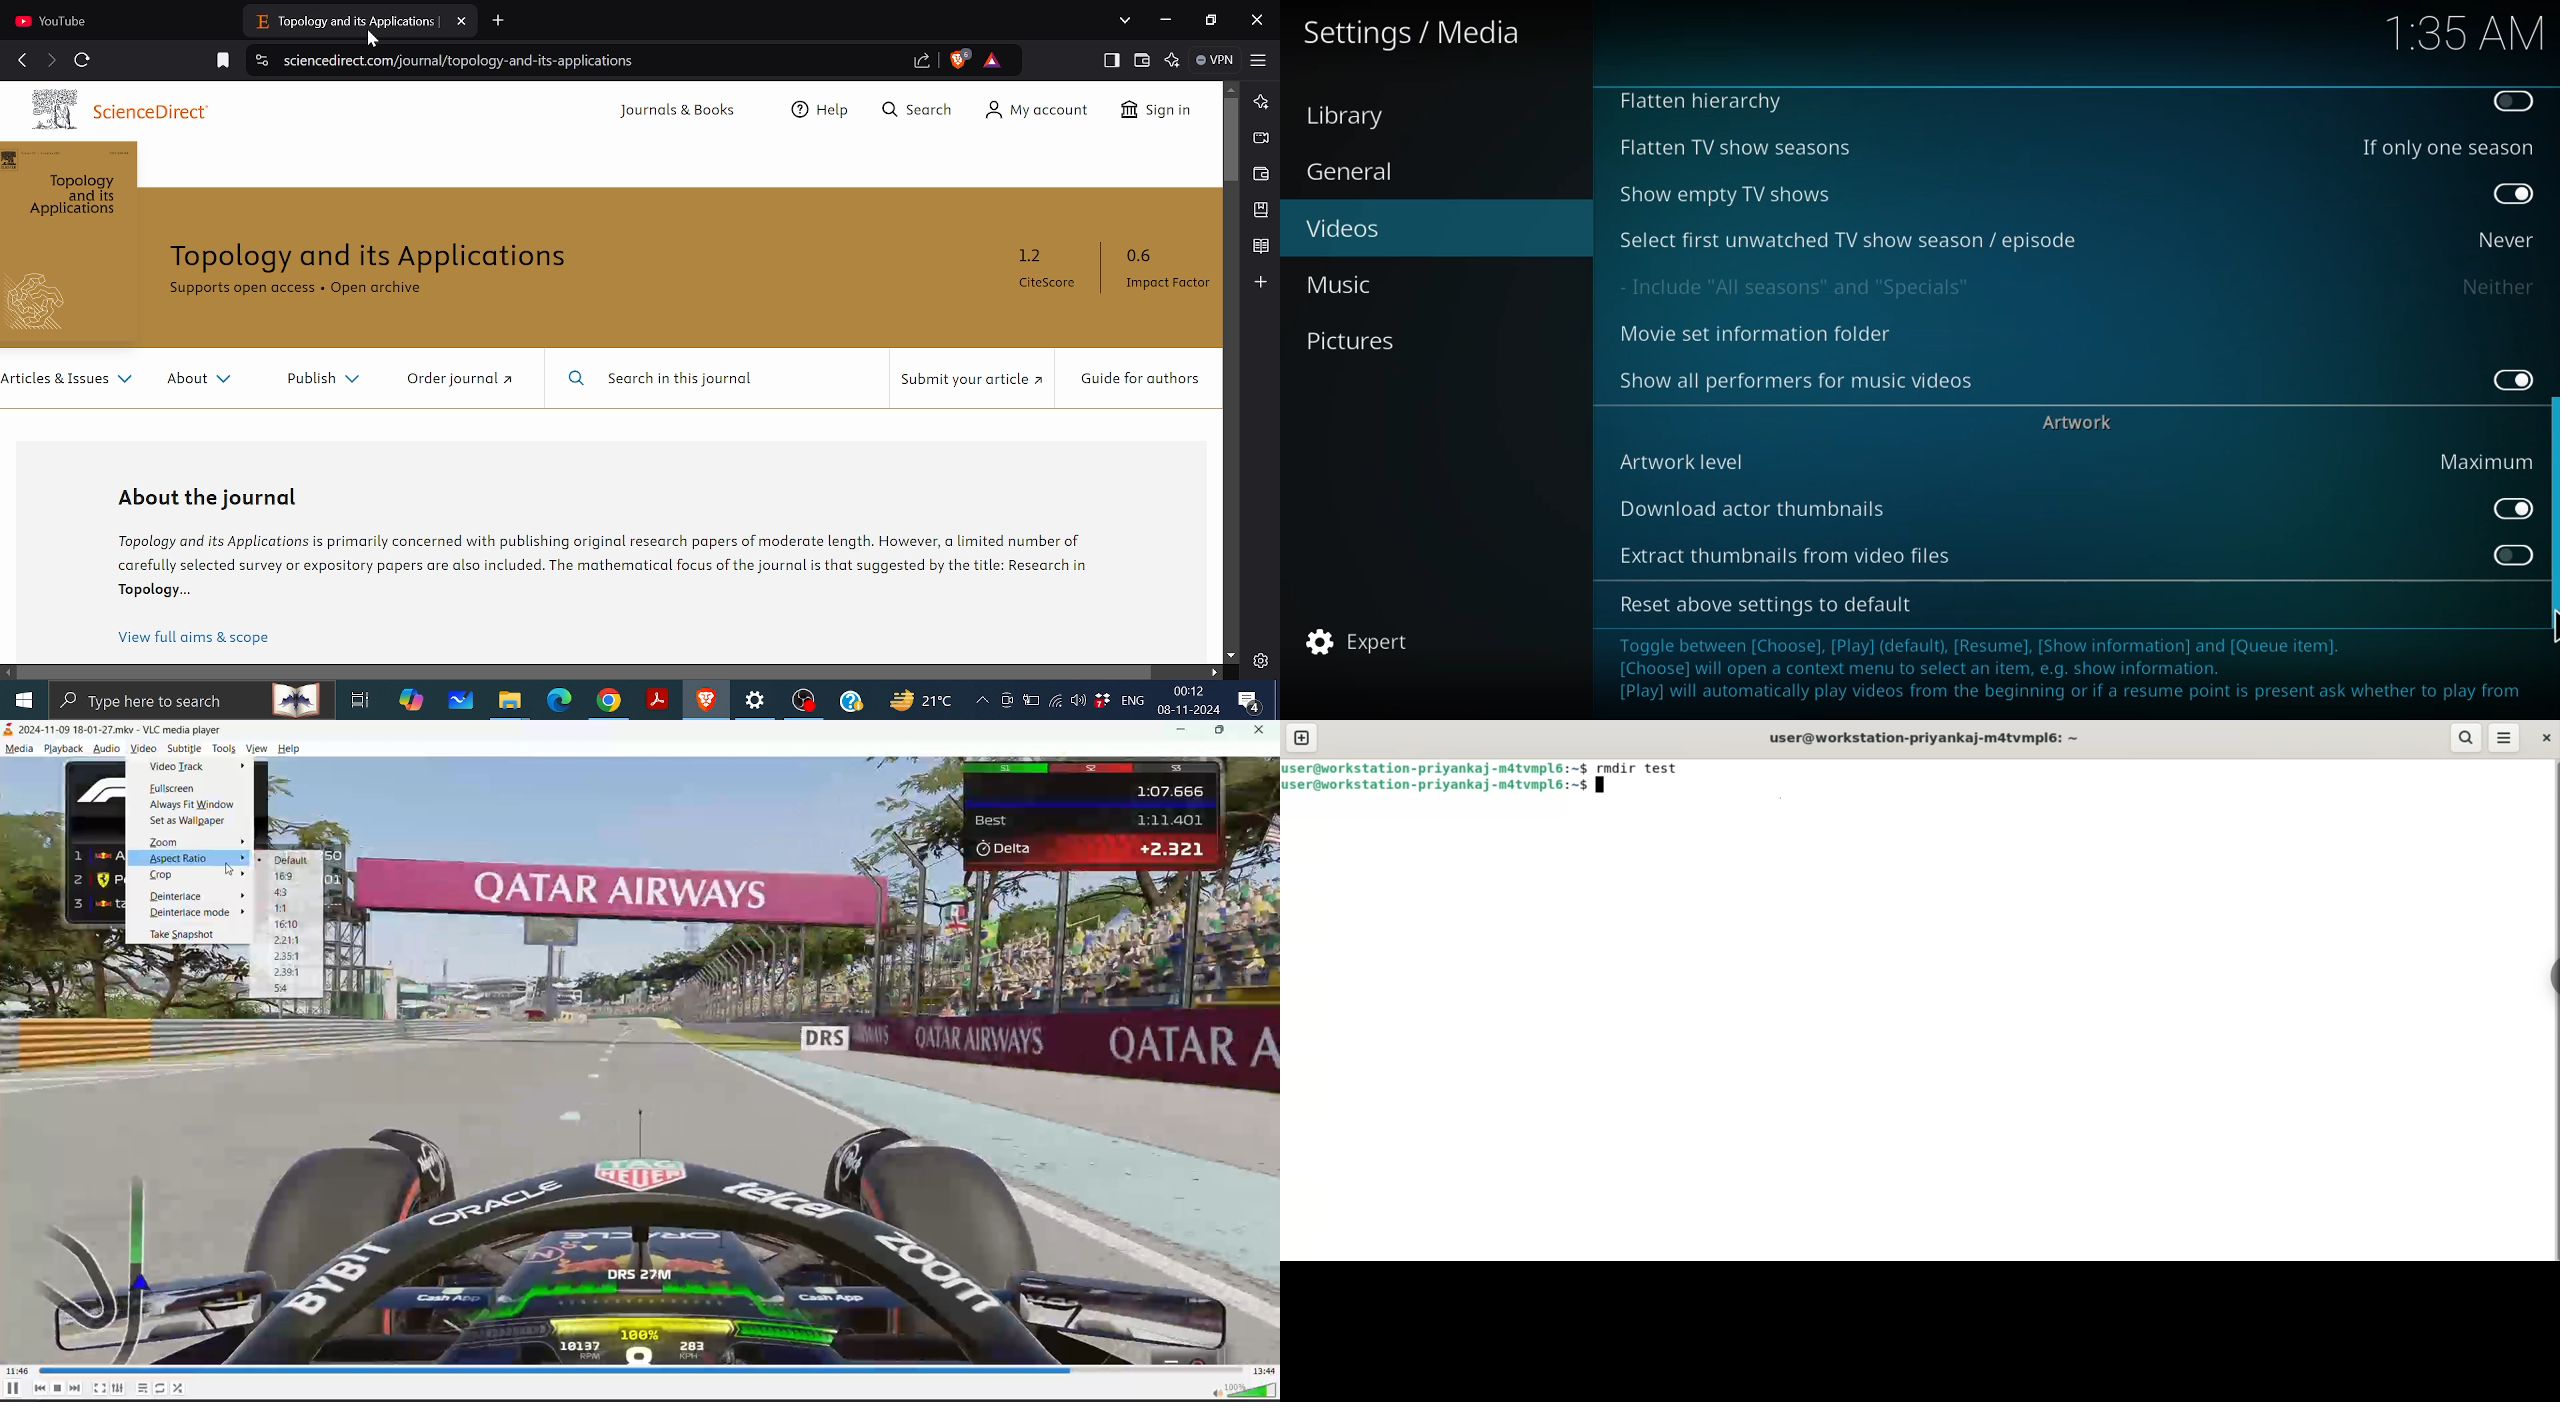 The image size is (2576, 1428). I want to click on library, so click(1352, 116).